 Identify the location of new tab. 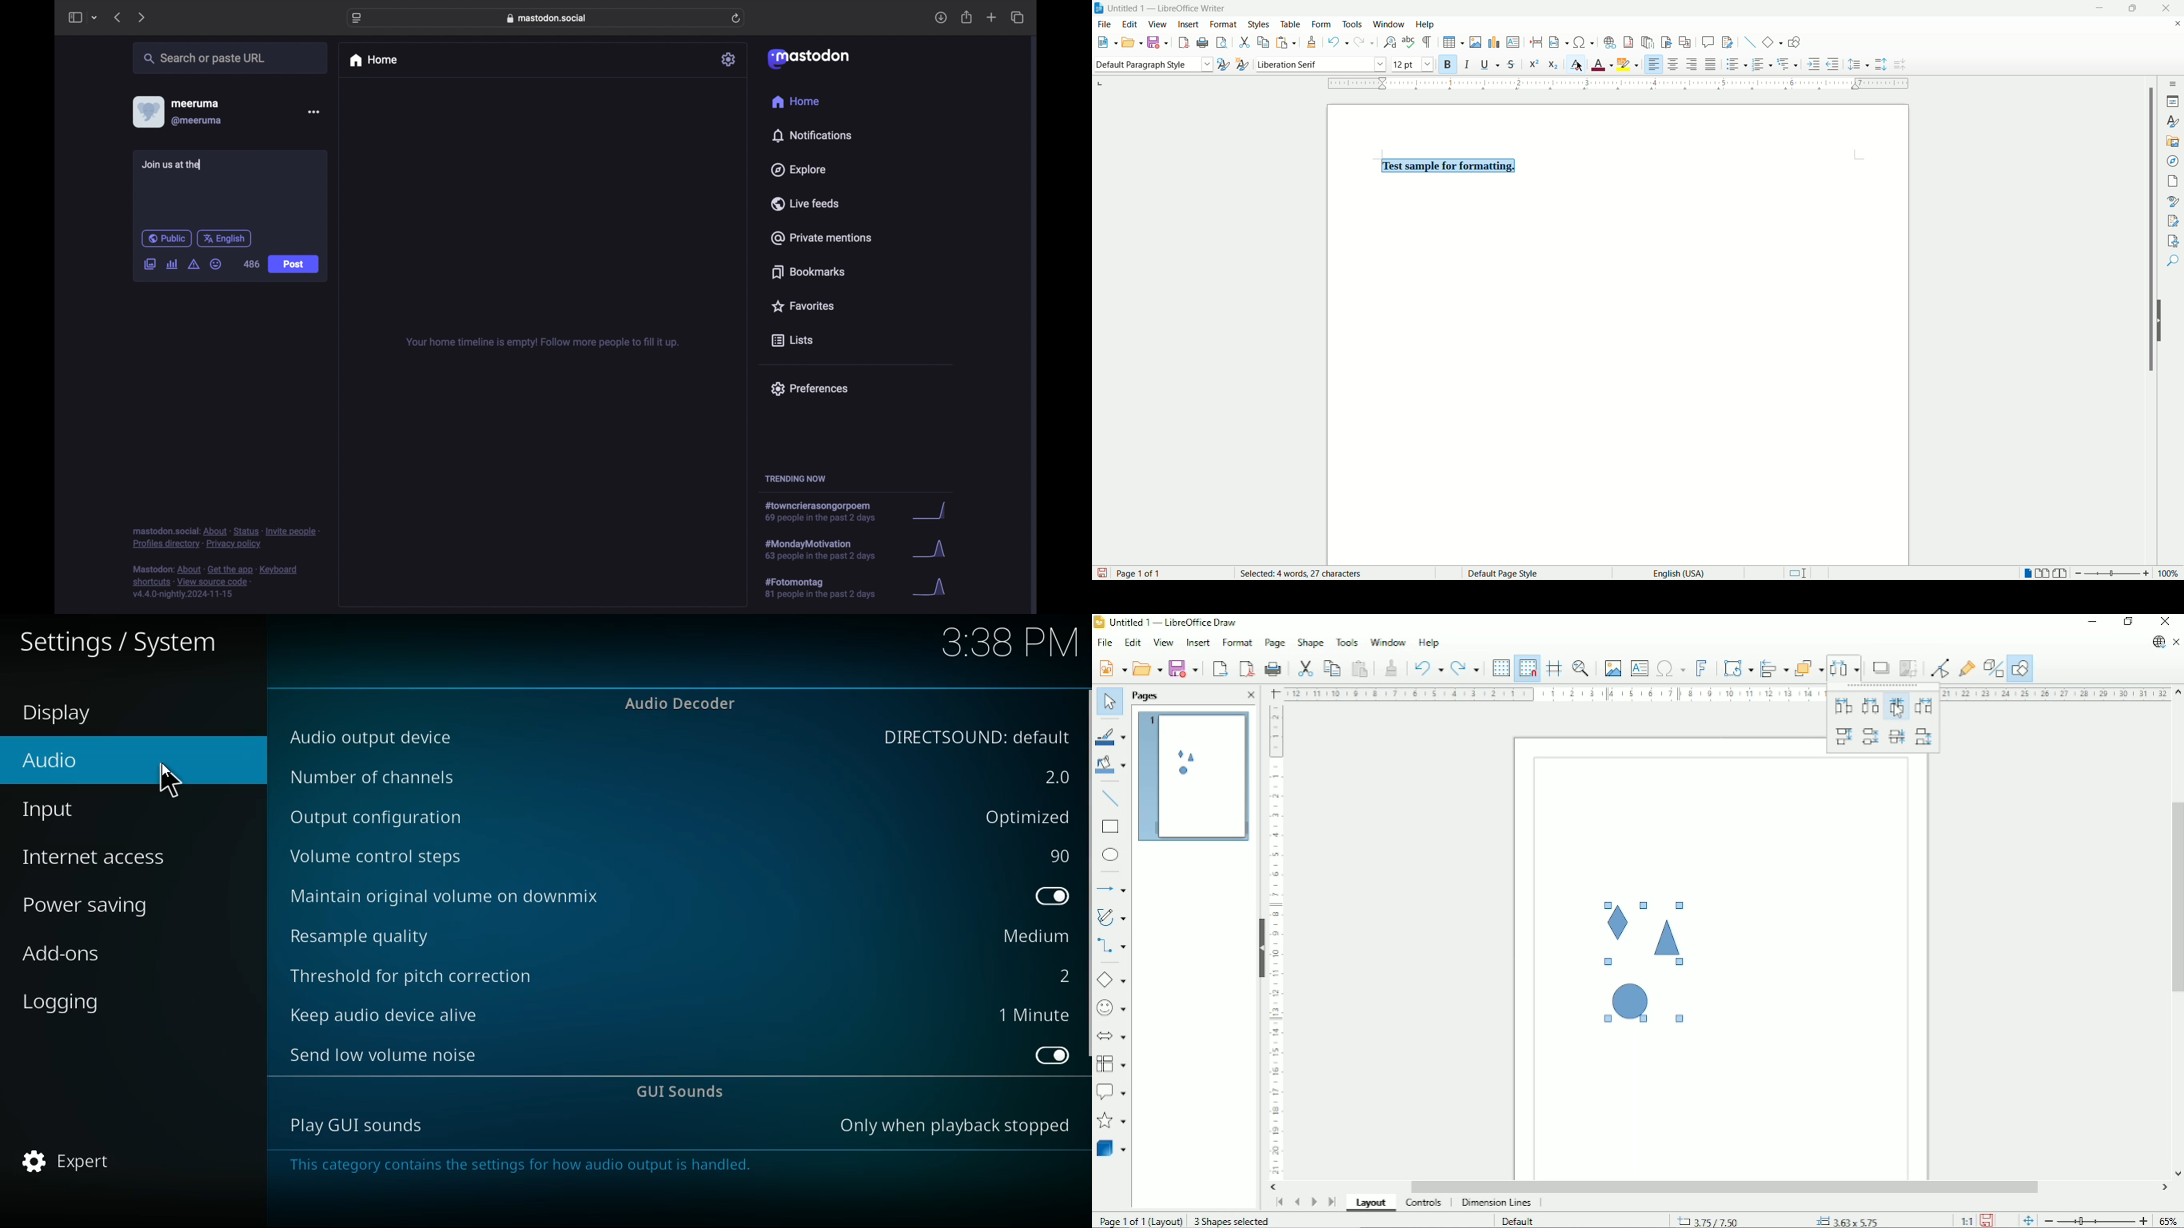
(992, 17).